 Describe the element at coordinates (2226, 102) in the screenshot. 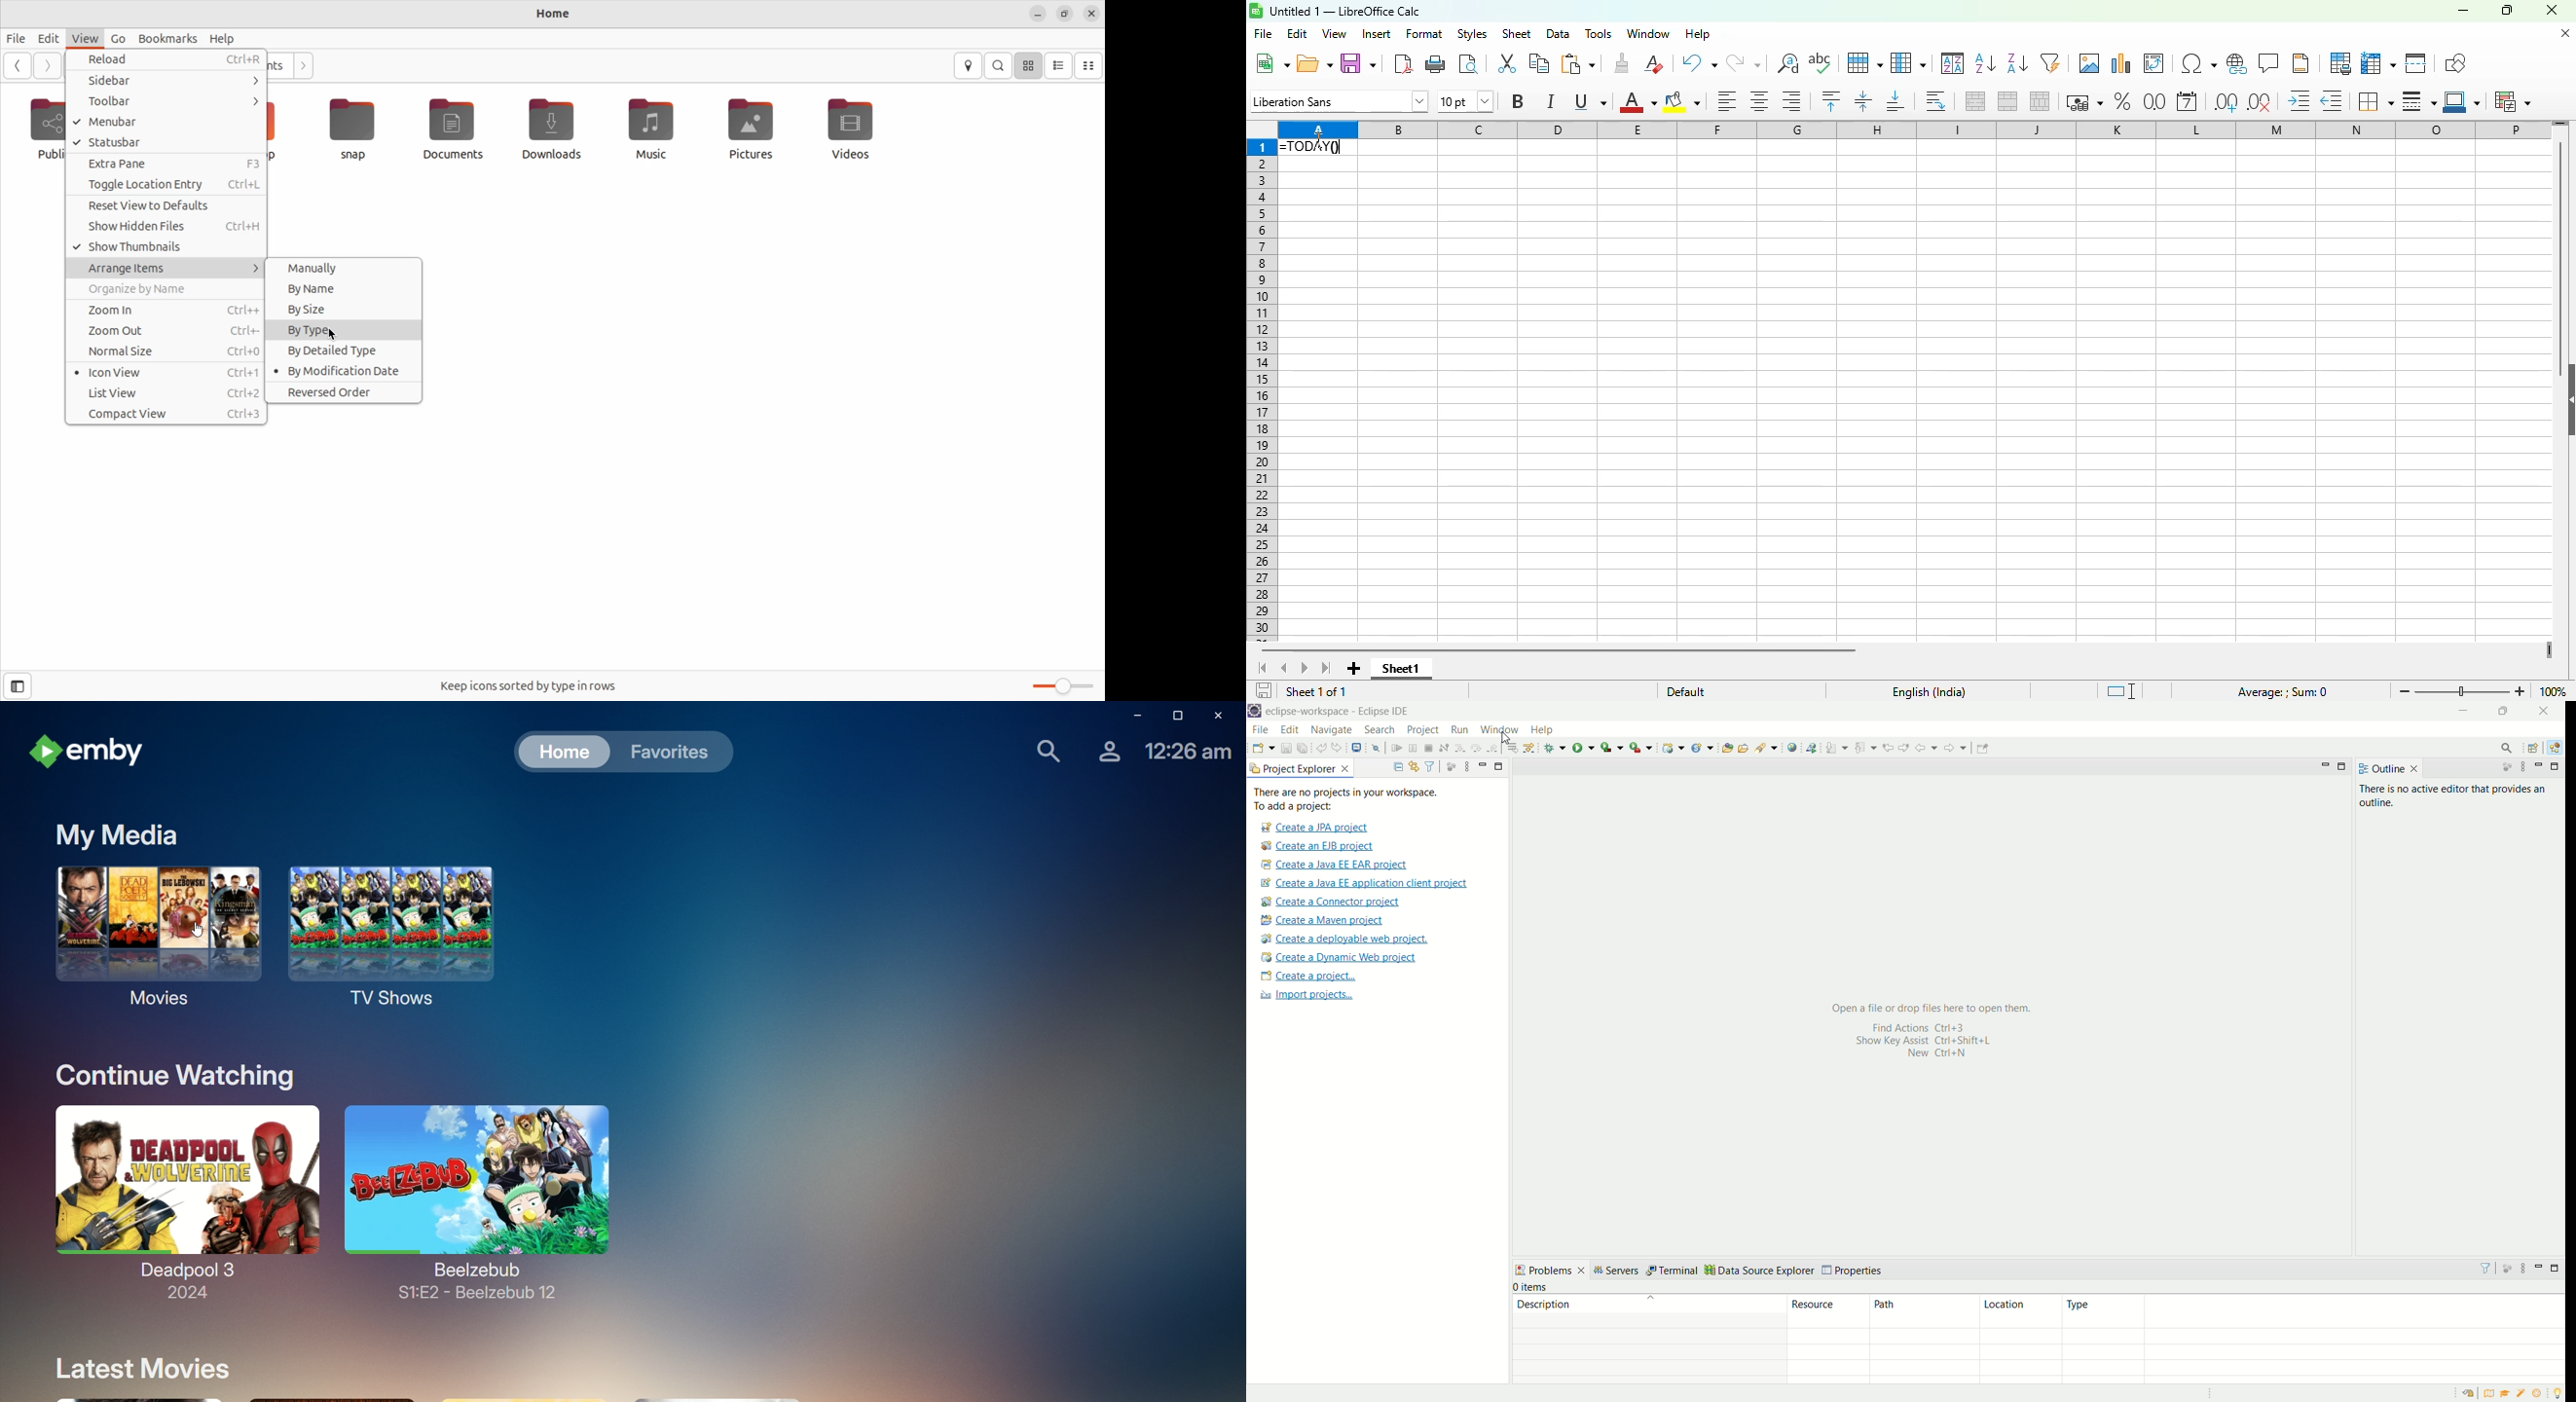

I see `add decimal` at that location.